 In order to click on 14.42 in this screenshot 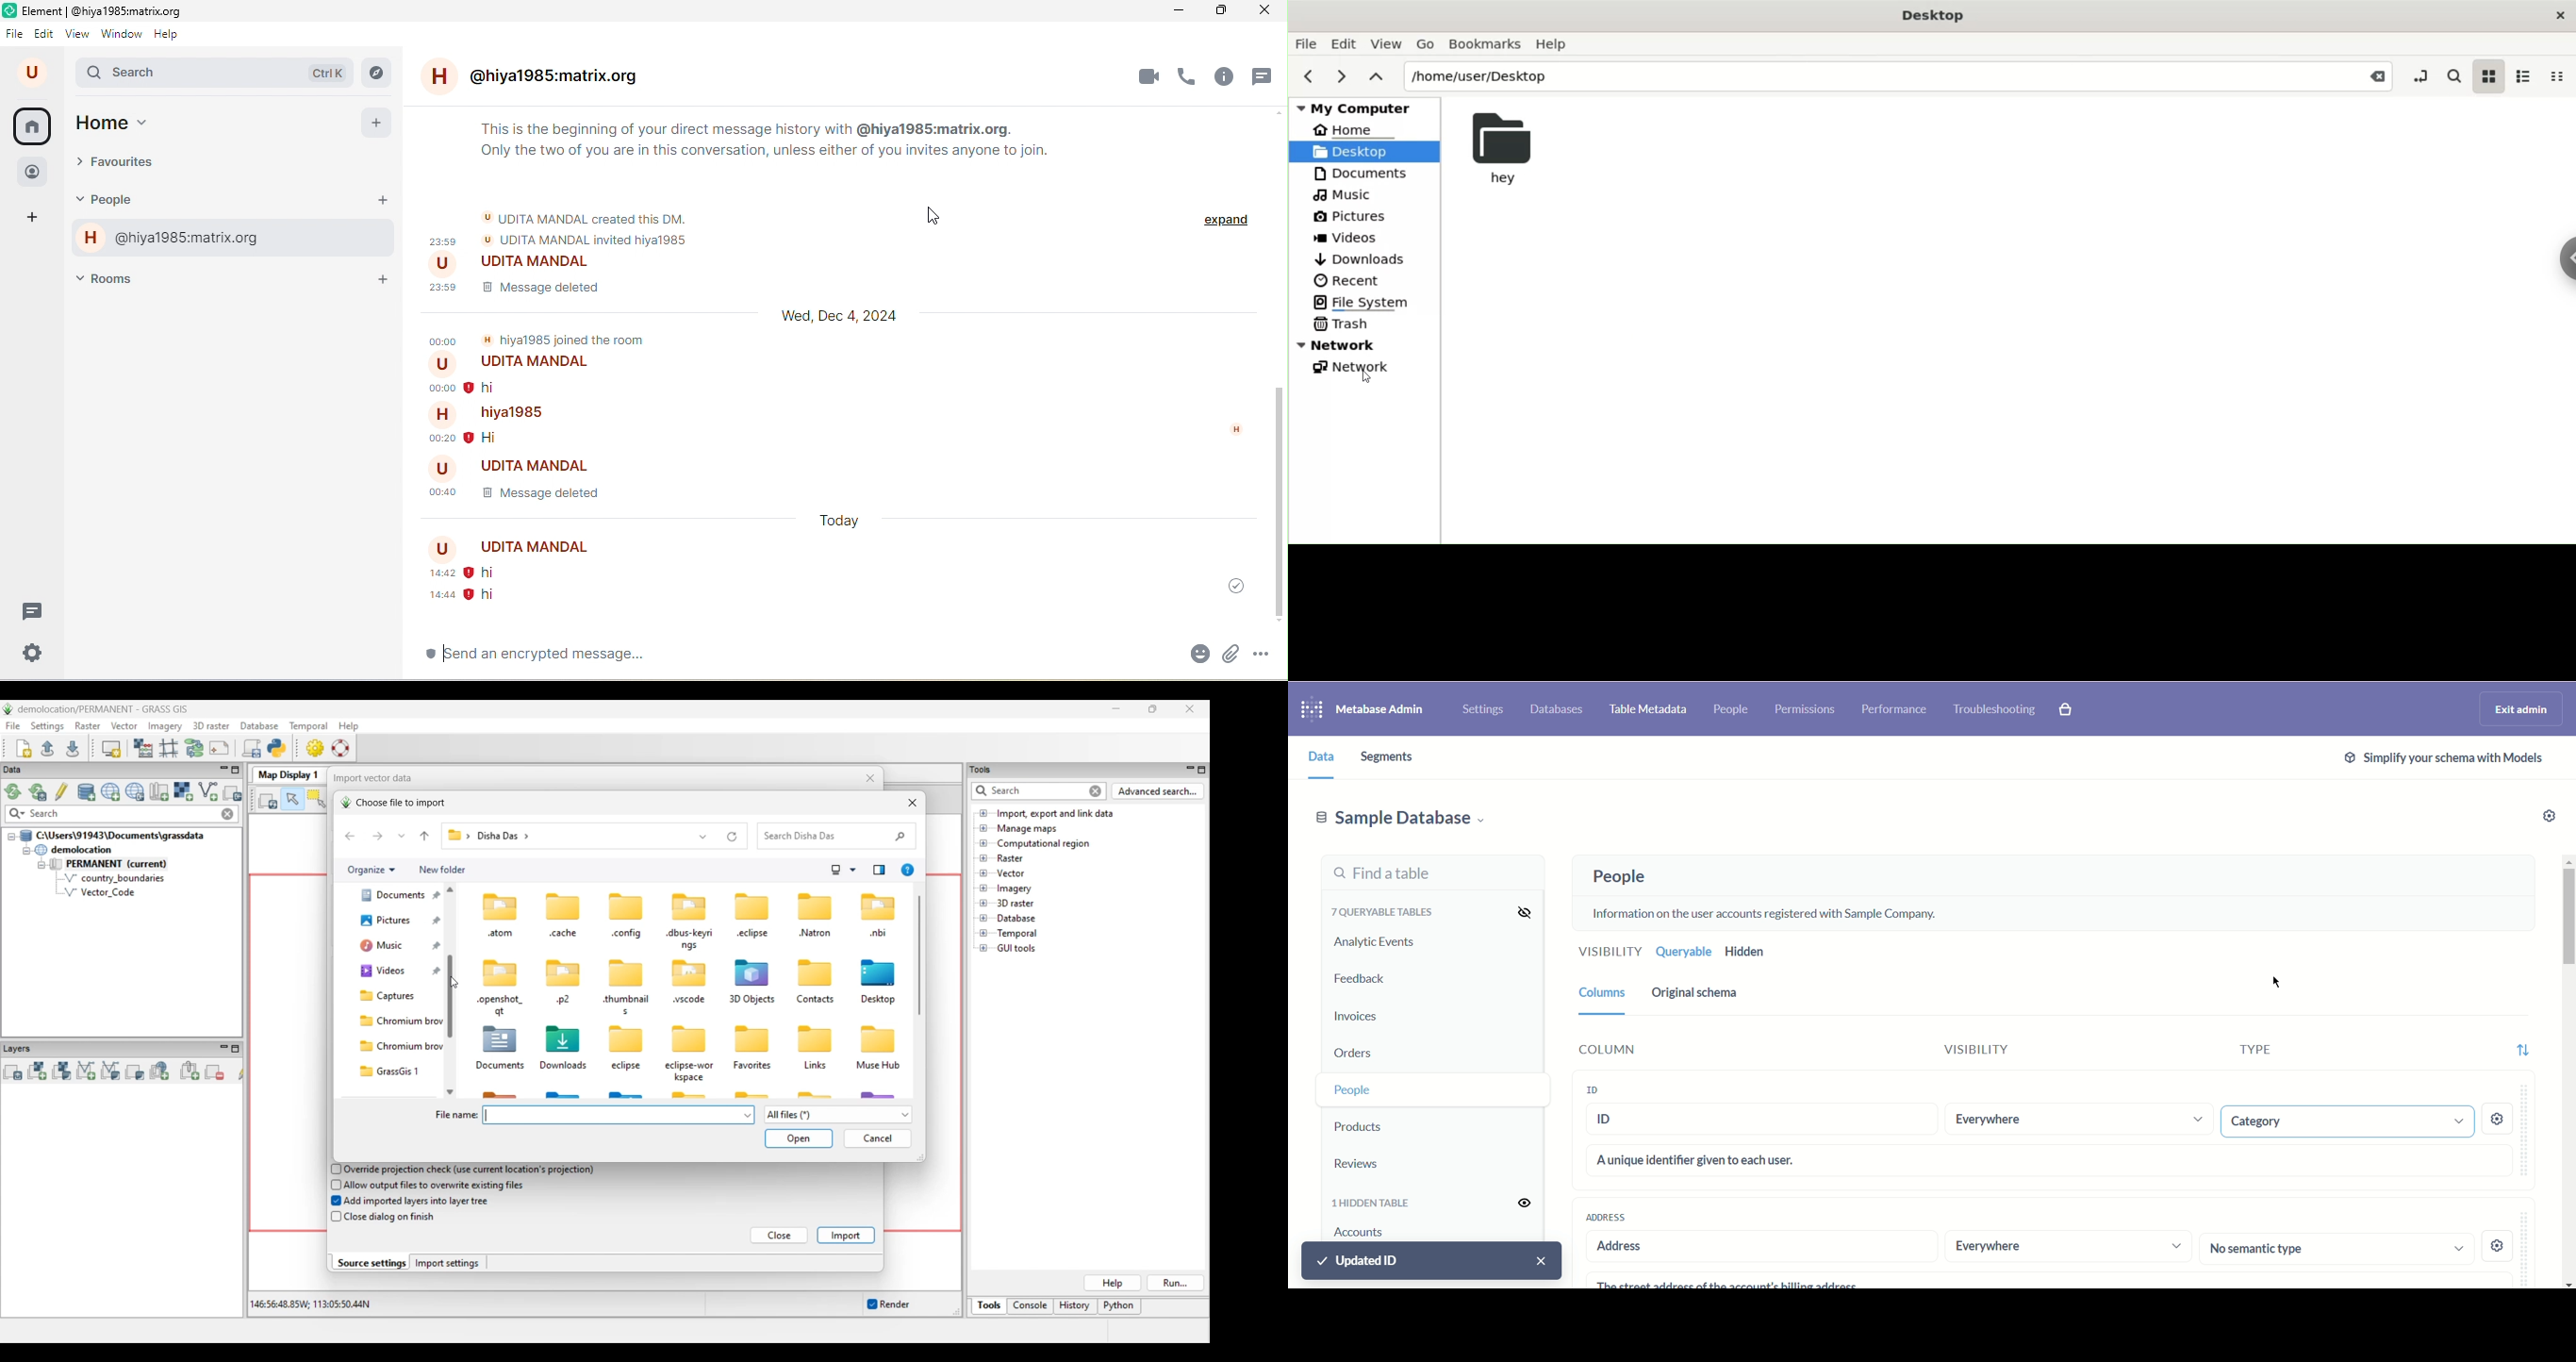, I will do `click(430, 574)`.